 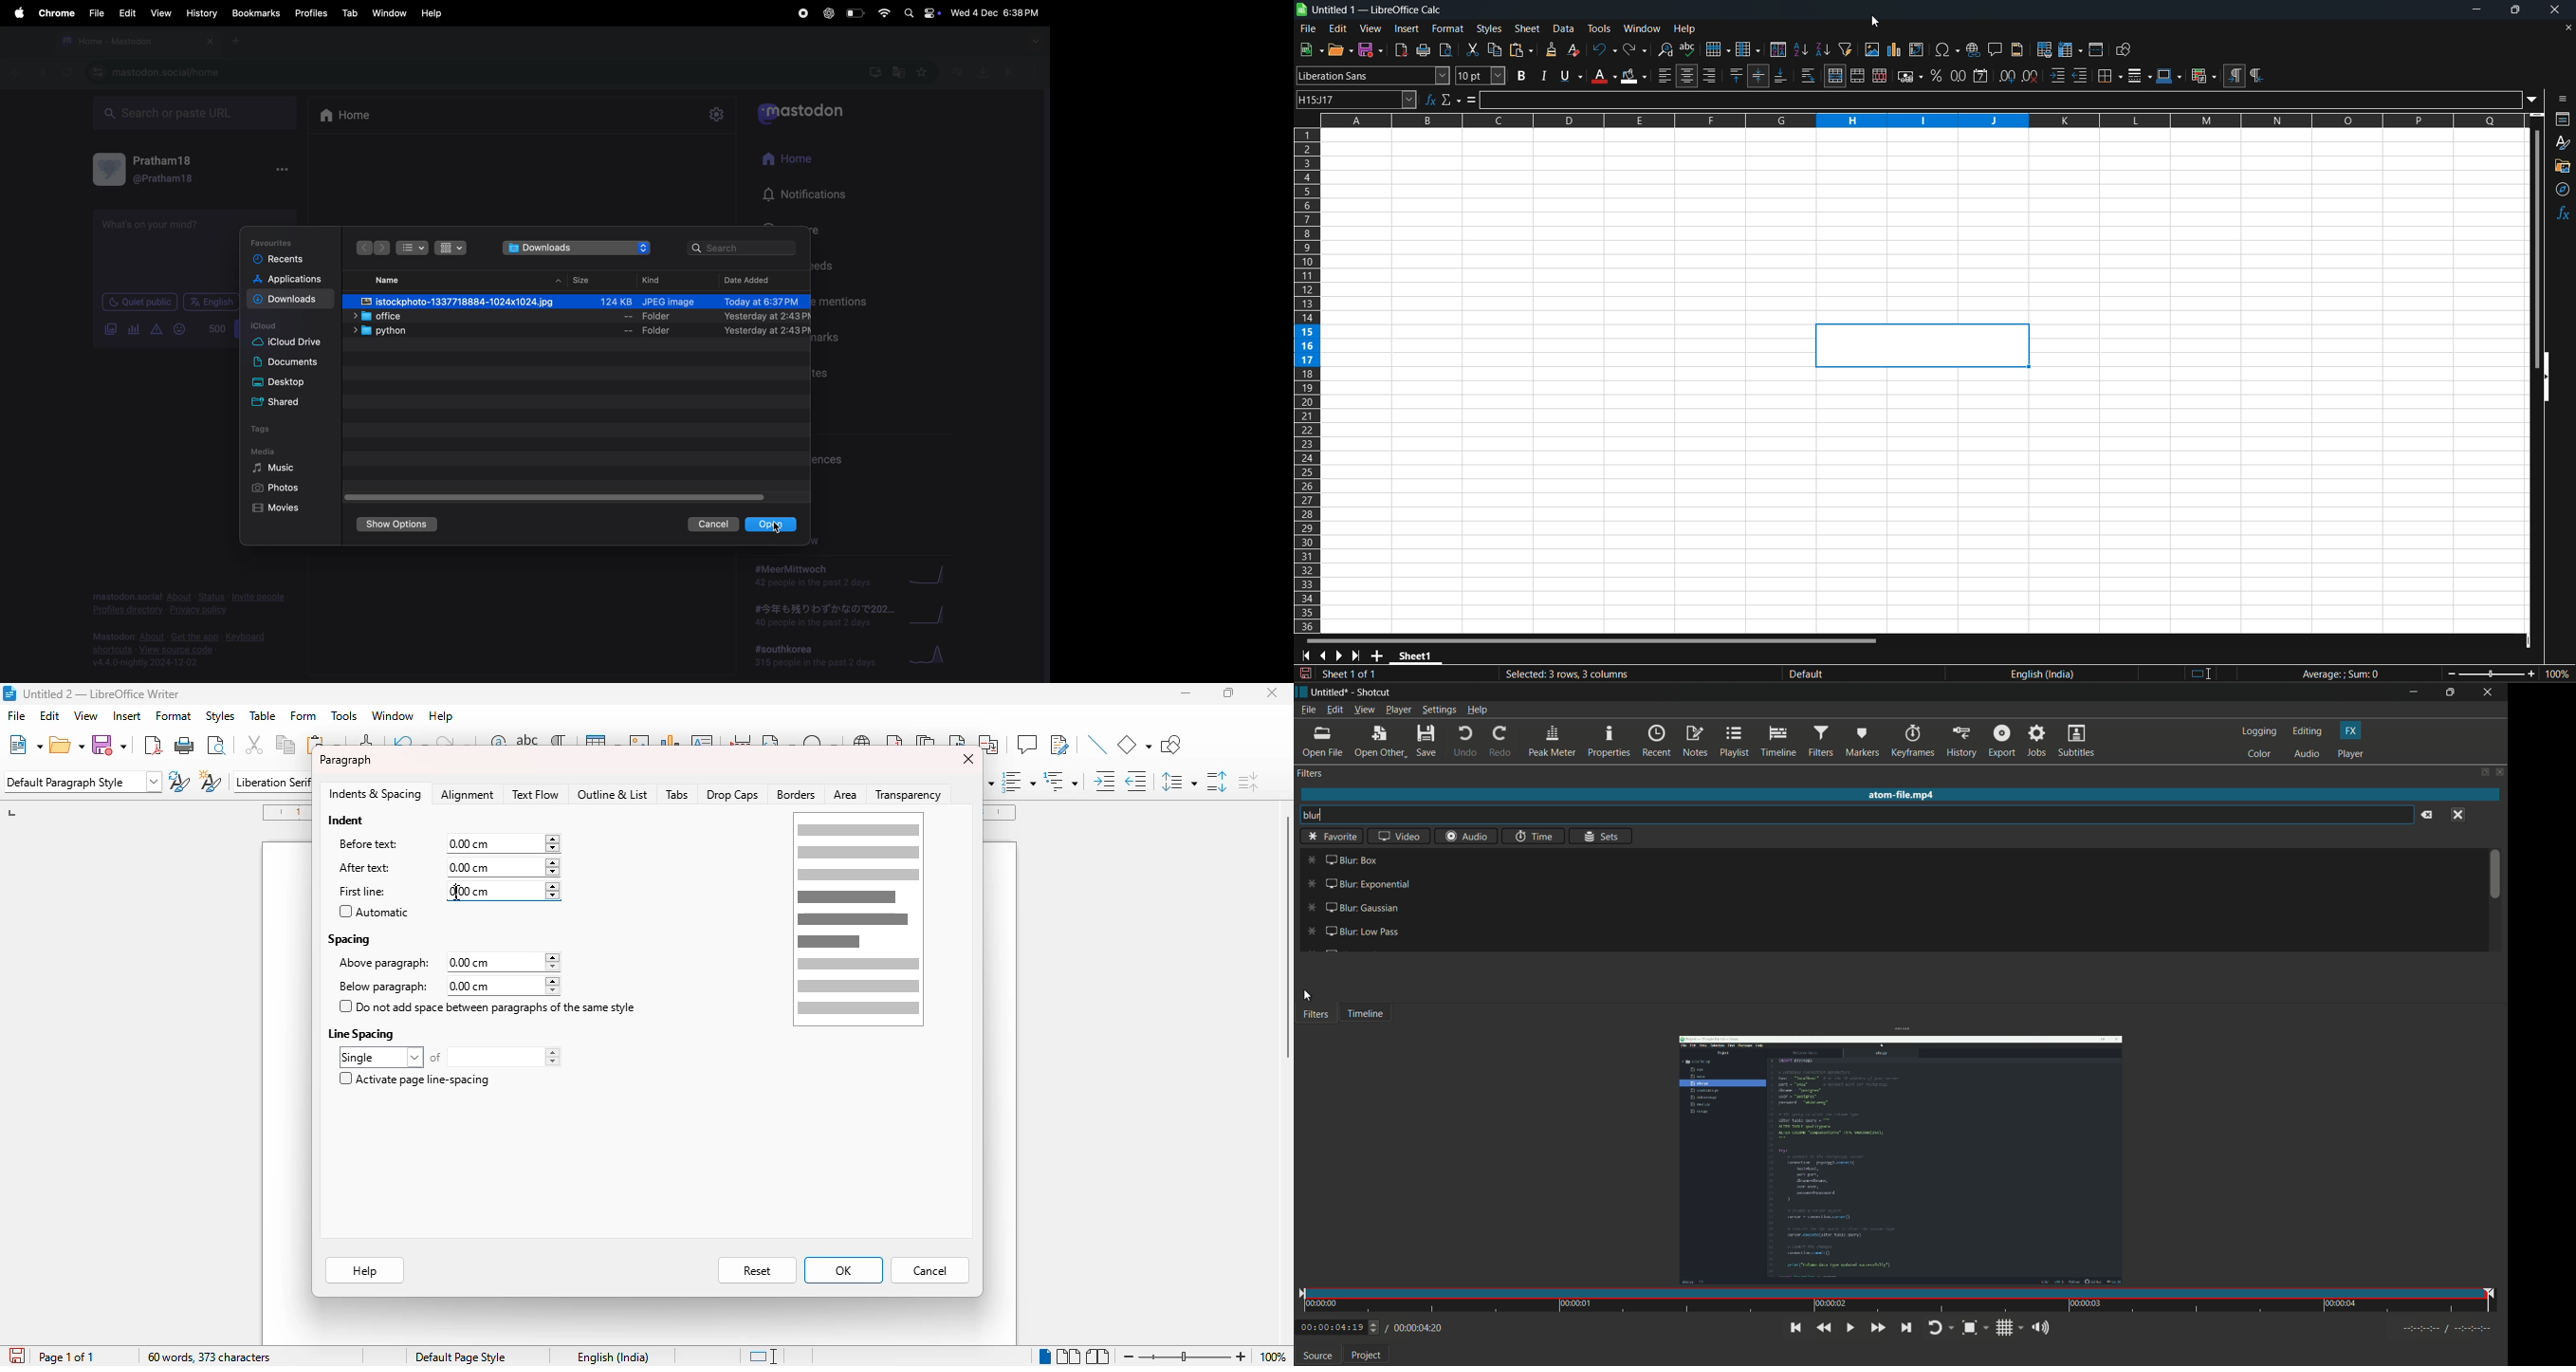 What do you see at coordinates (131, 329) in the screenshot?
I see `poll` at bounding box center [131, 329].